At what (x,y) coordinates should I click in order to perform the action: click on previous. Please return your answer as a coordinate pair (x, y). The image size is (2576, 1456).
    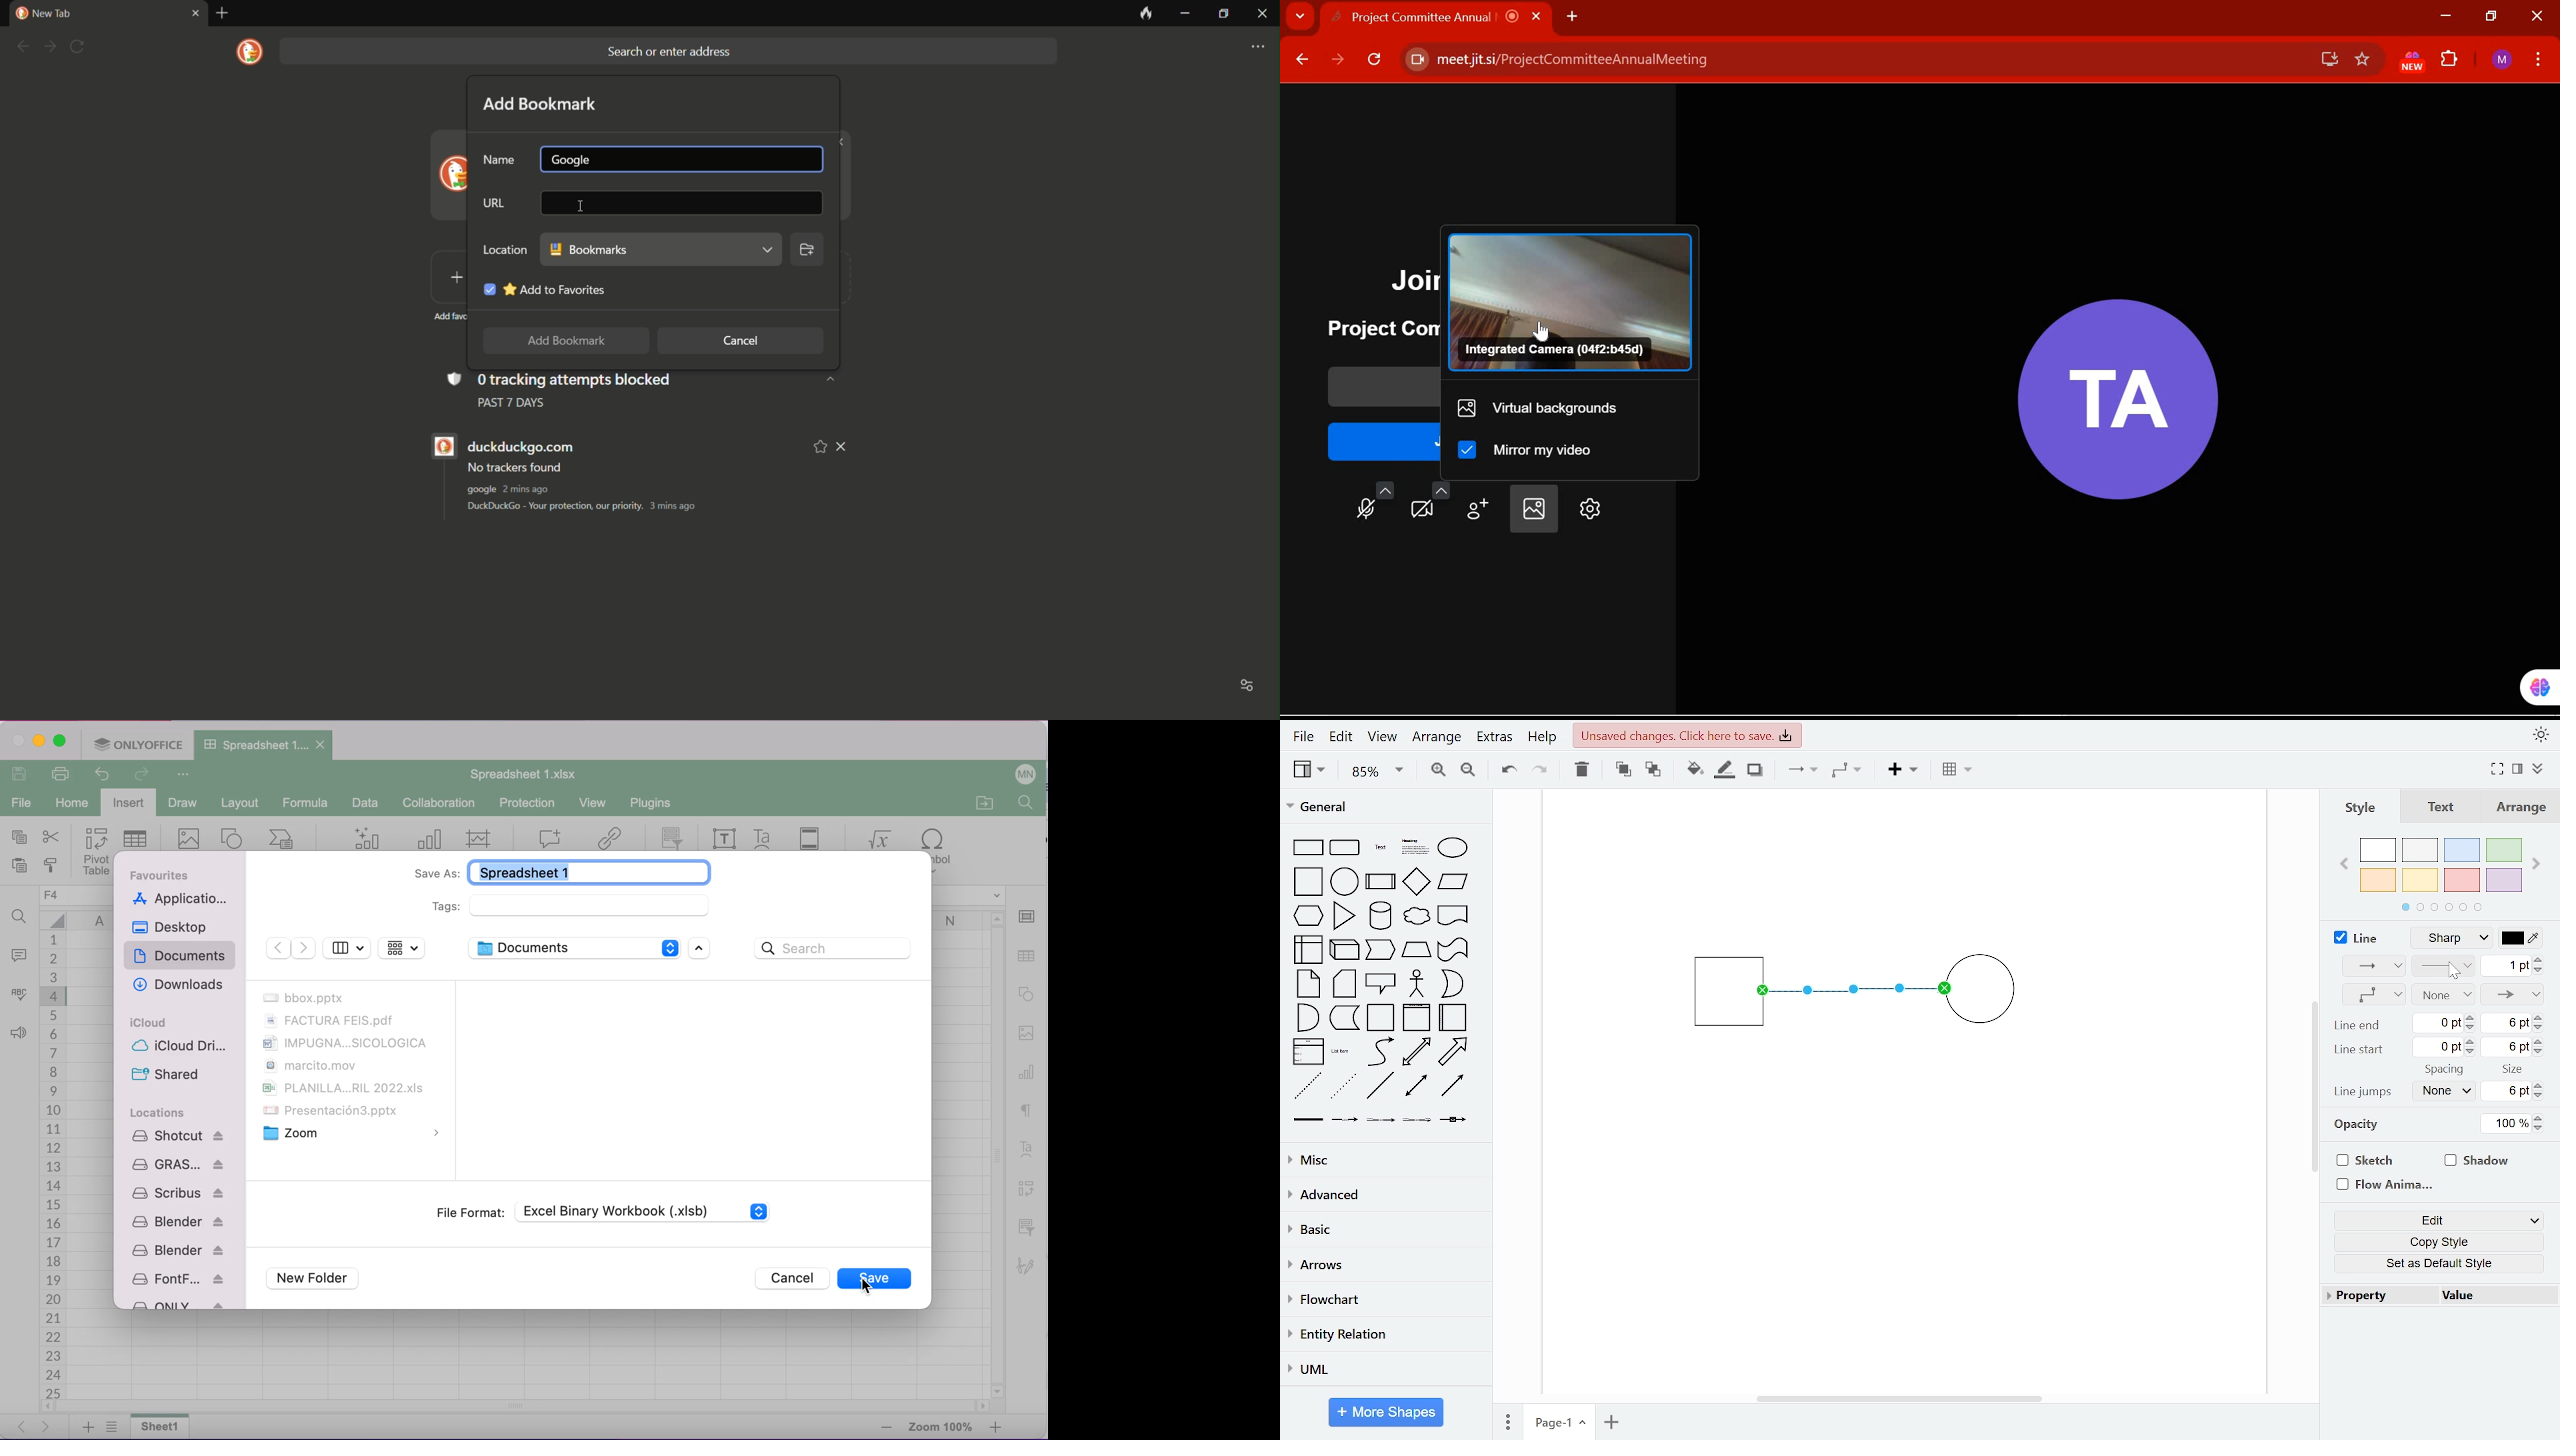
    Looking at the image, I should click on (2346, 866).